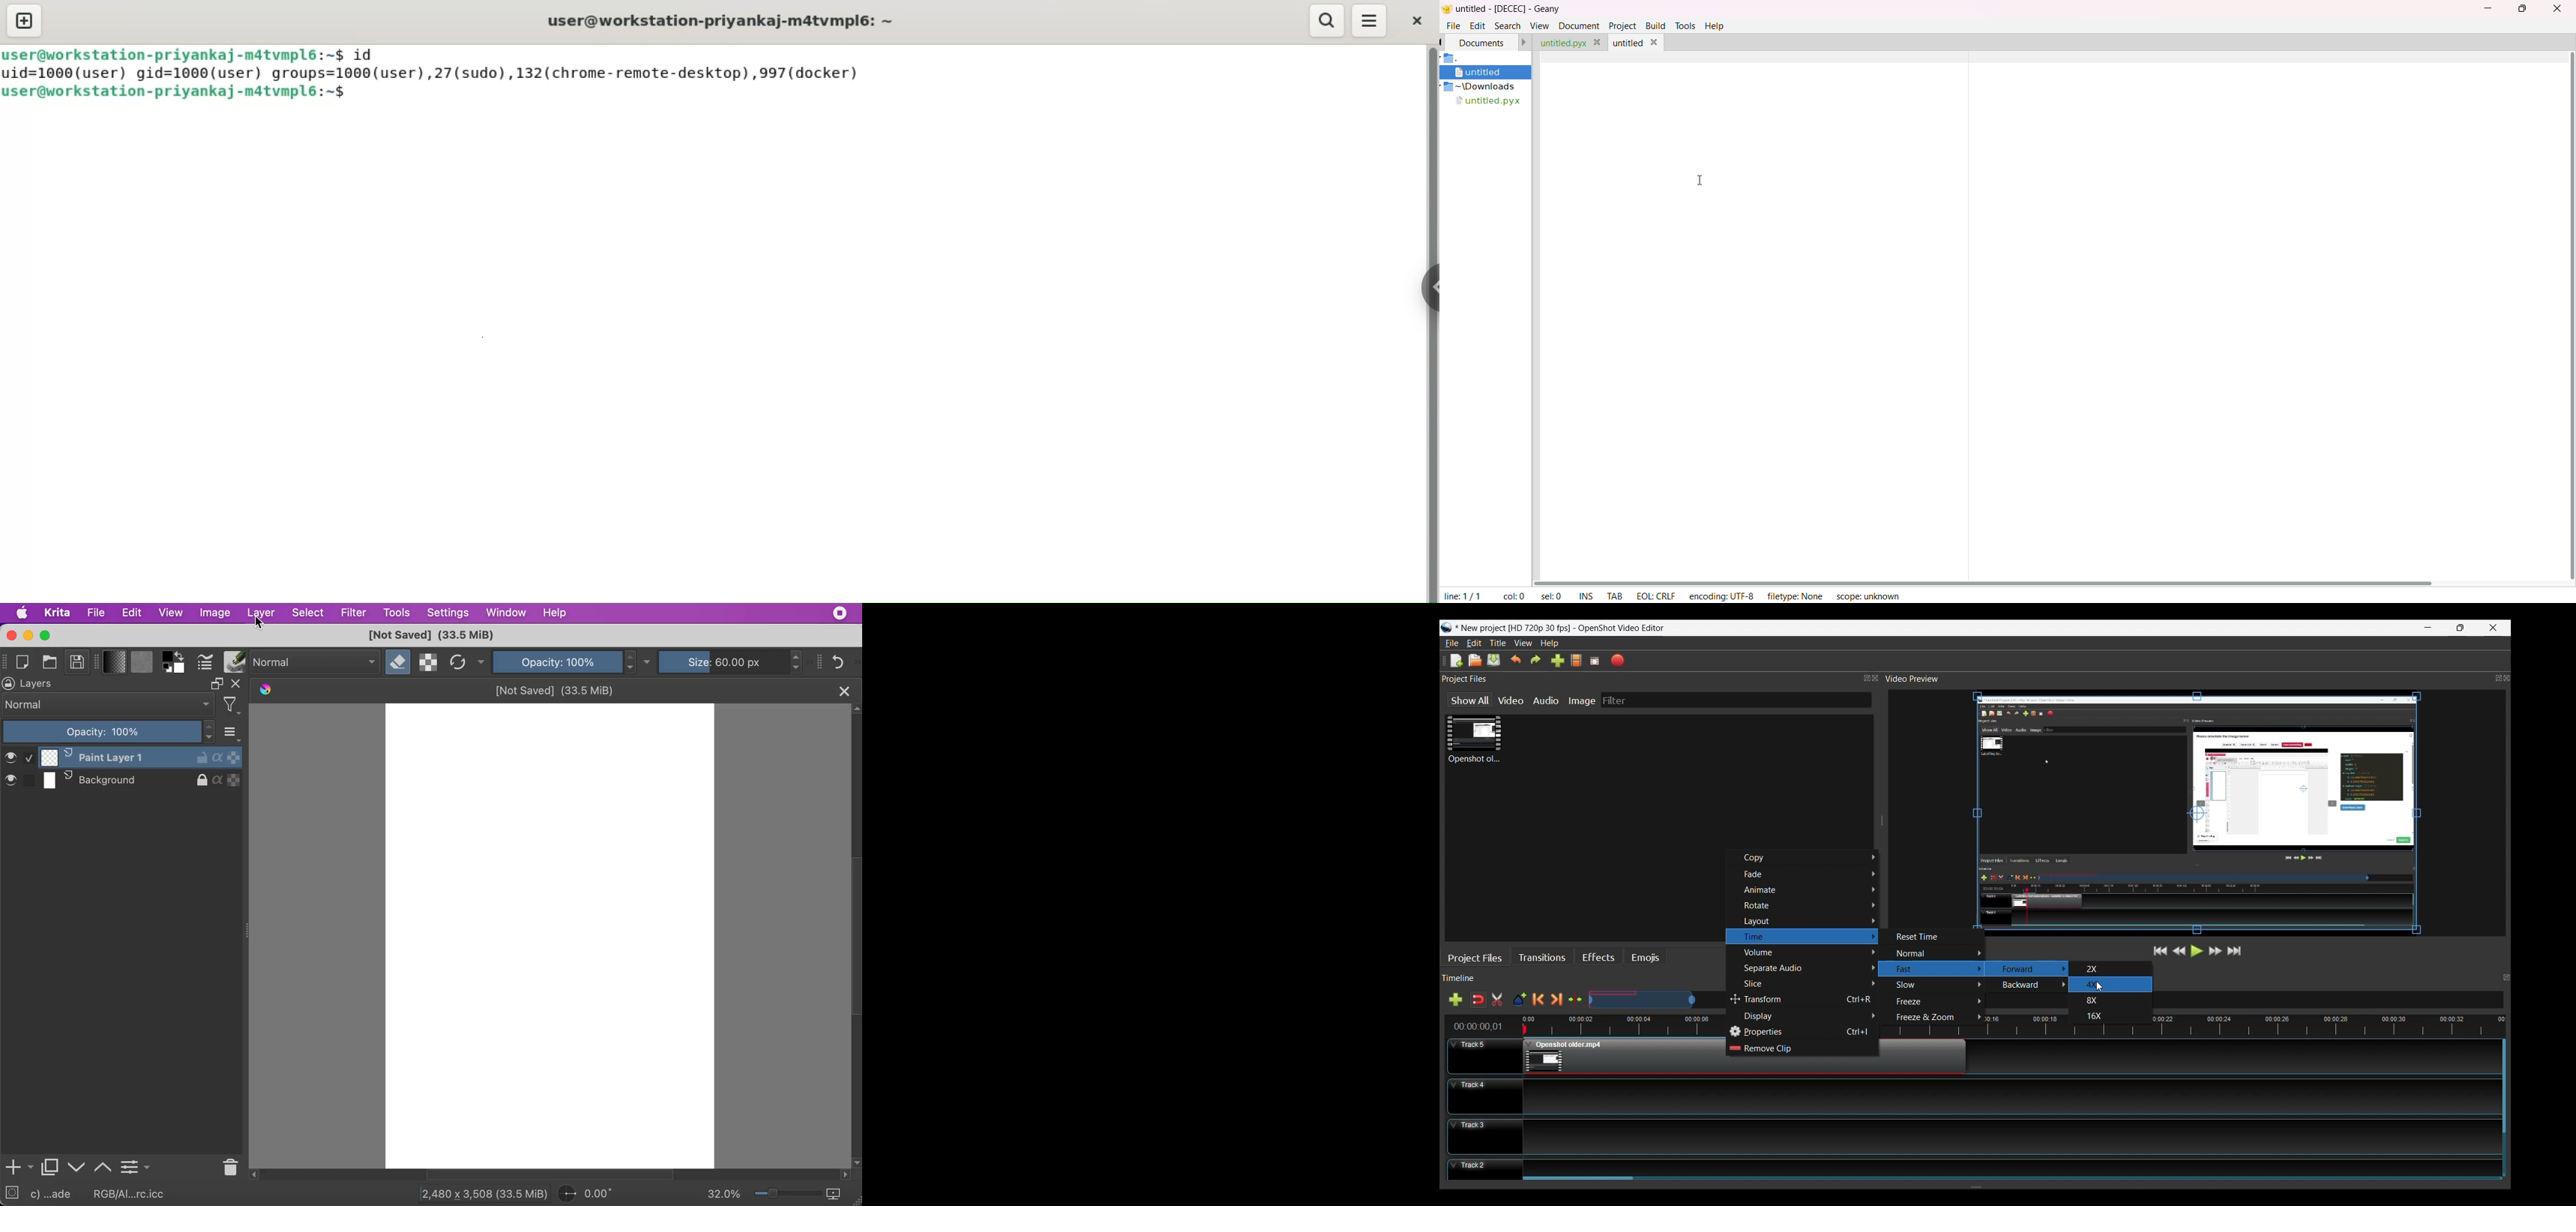 The width and height of the screenshot is (2576, 1232). What do you see at coordinates (1419, 21) in the screenshot?
I see `close` at bounding box center [1419, 21].